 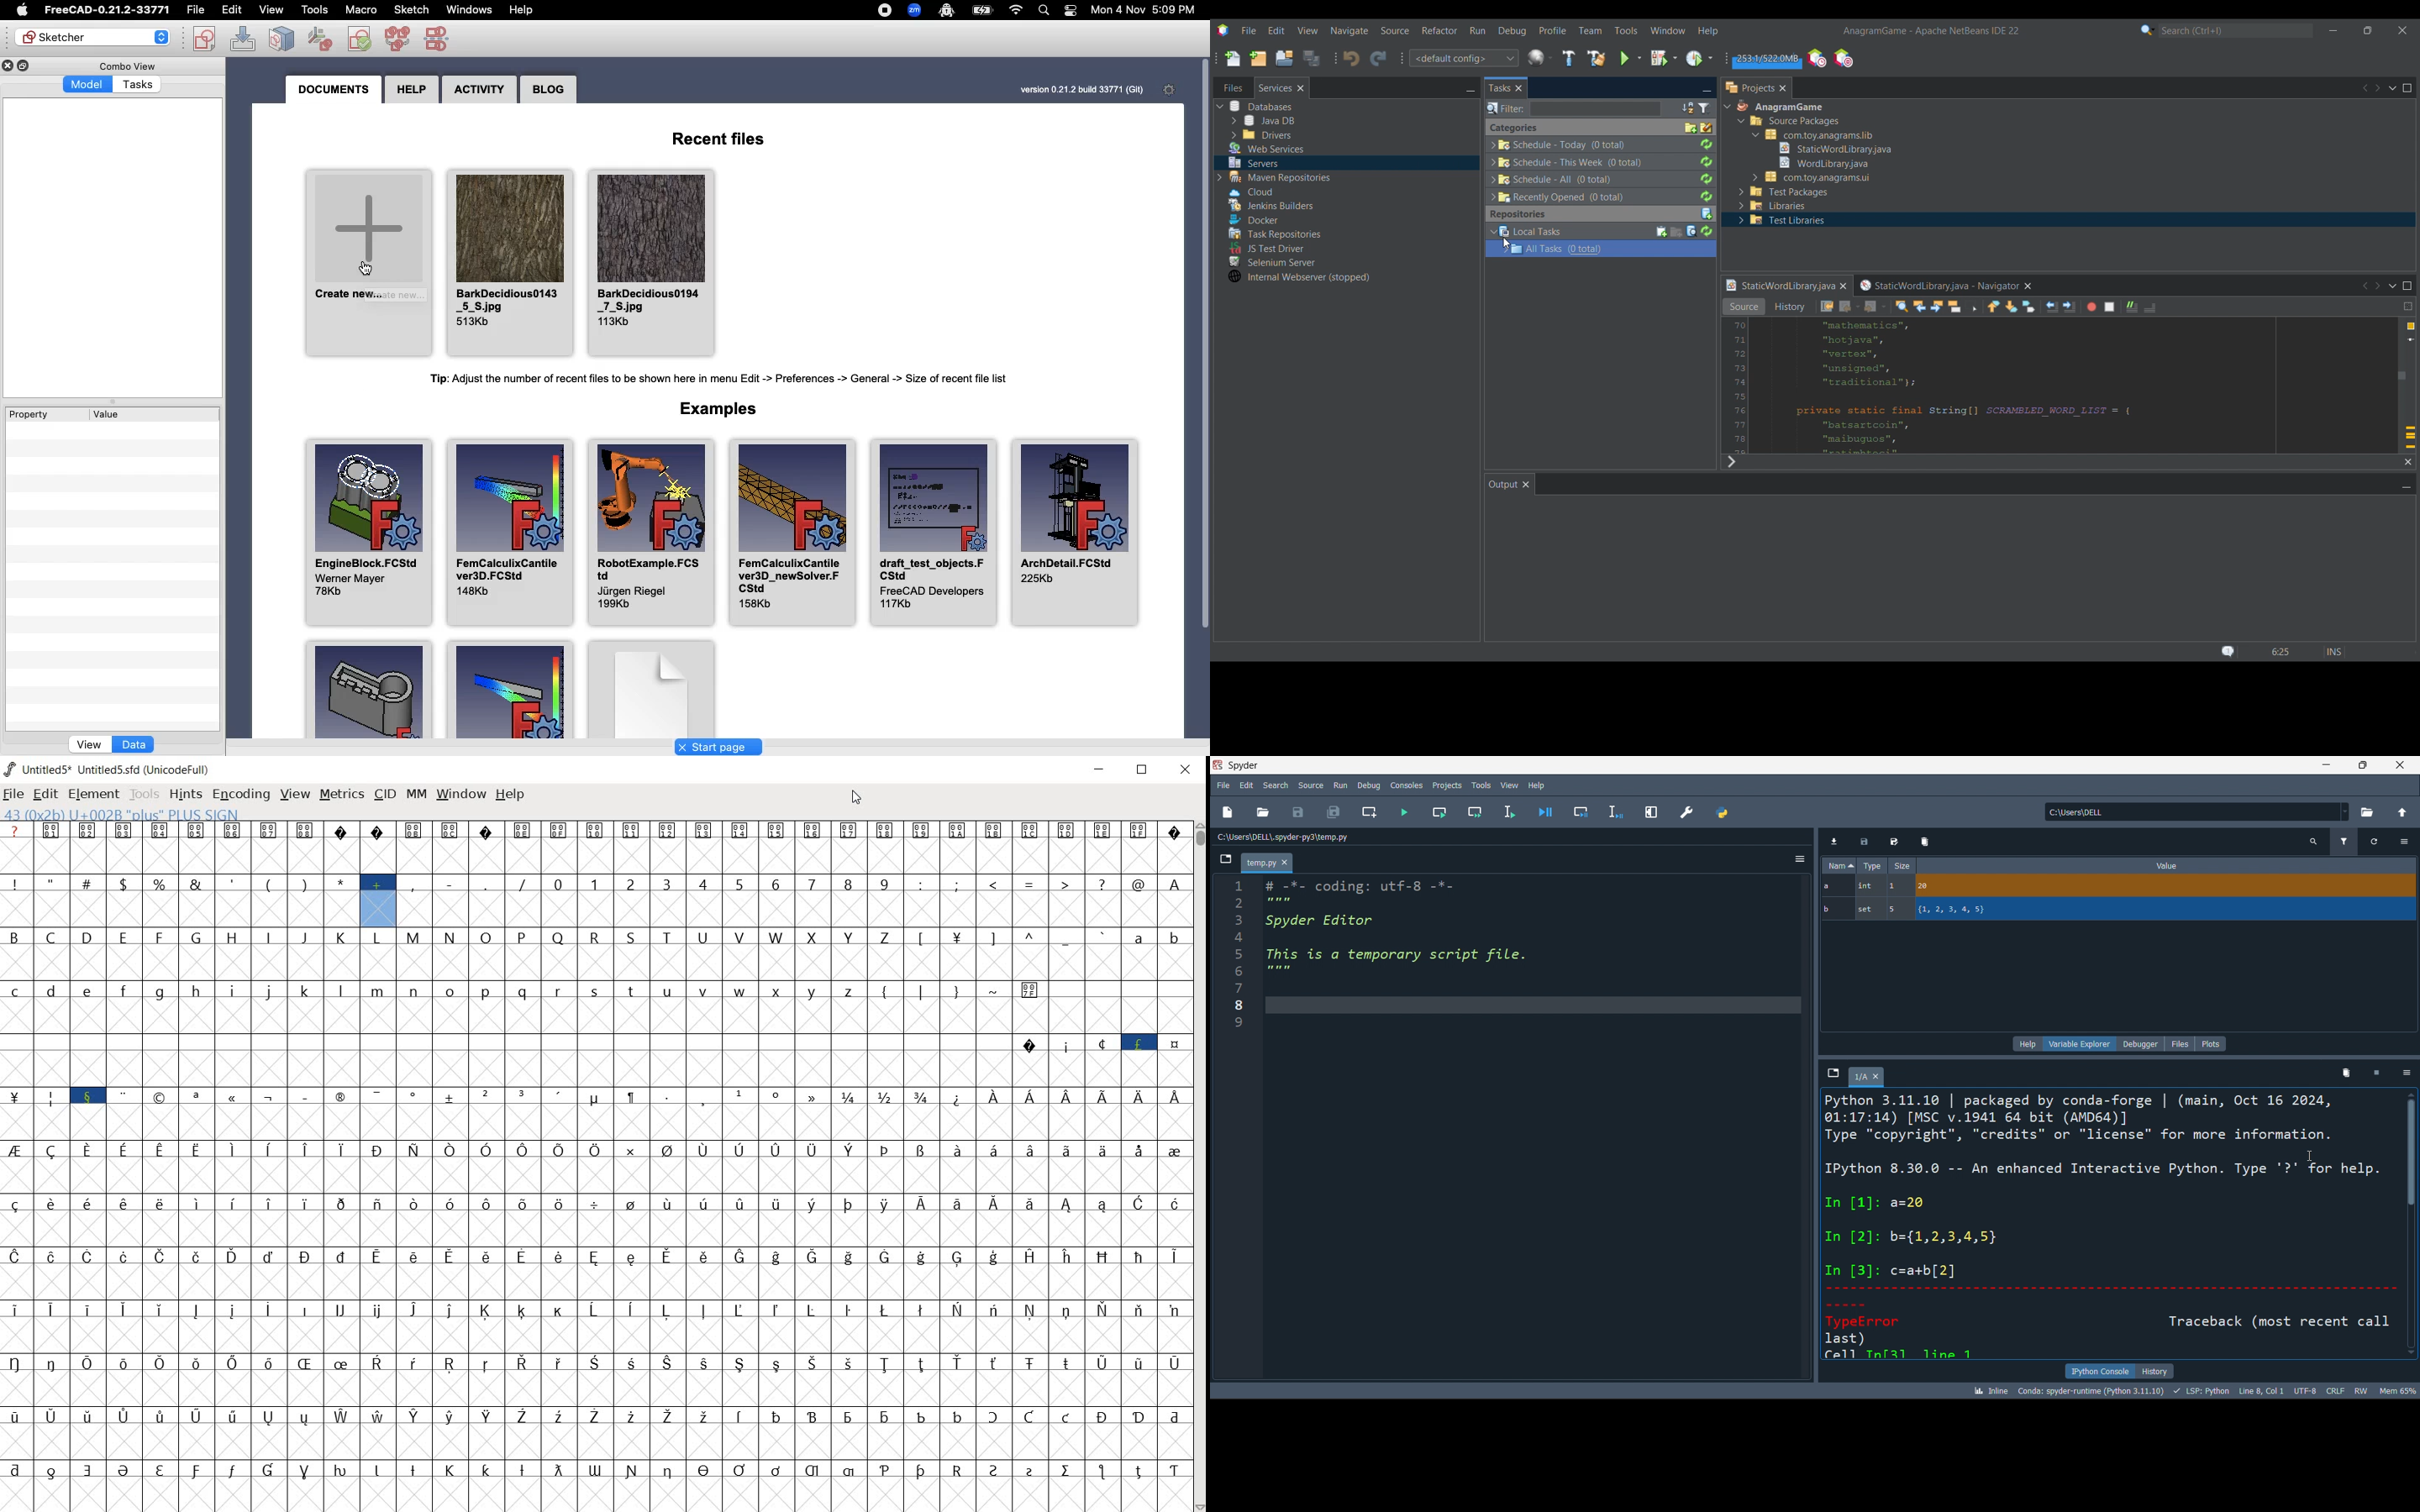 What do you see at coordinates (8, 66) in the screenshot?
I see `Close` at bounding box center [8, 66].